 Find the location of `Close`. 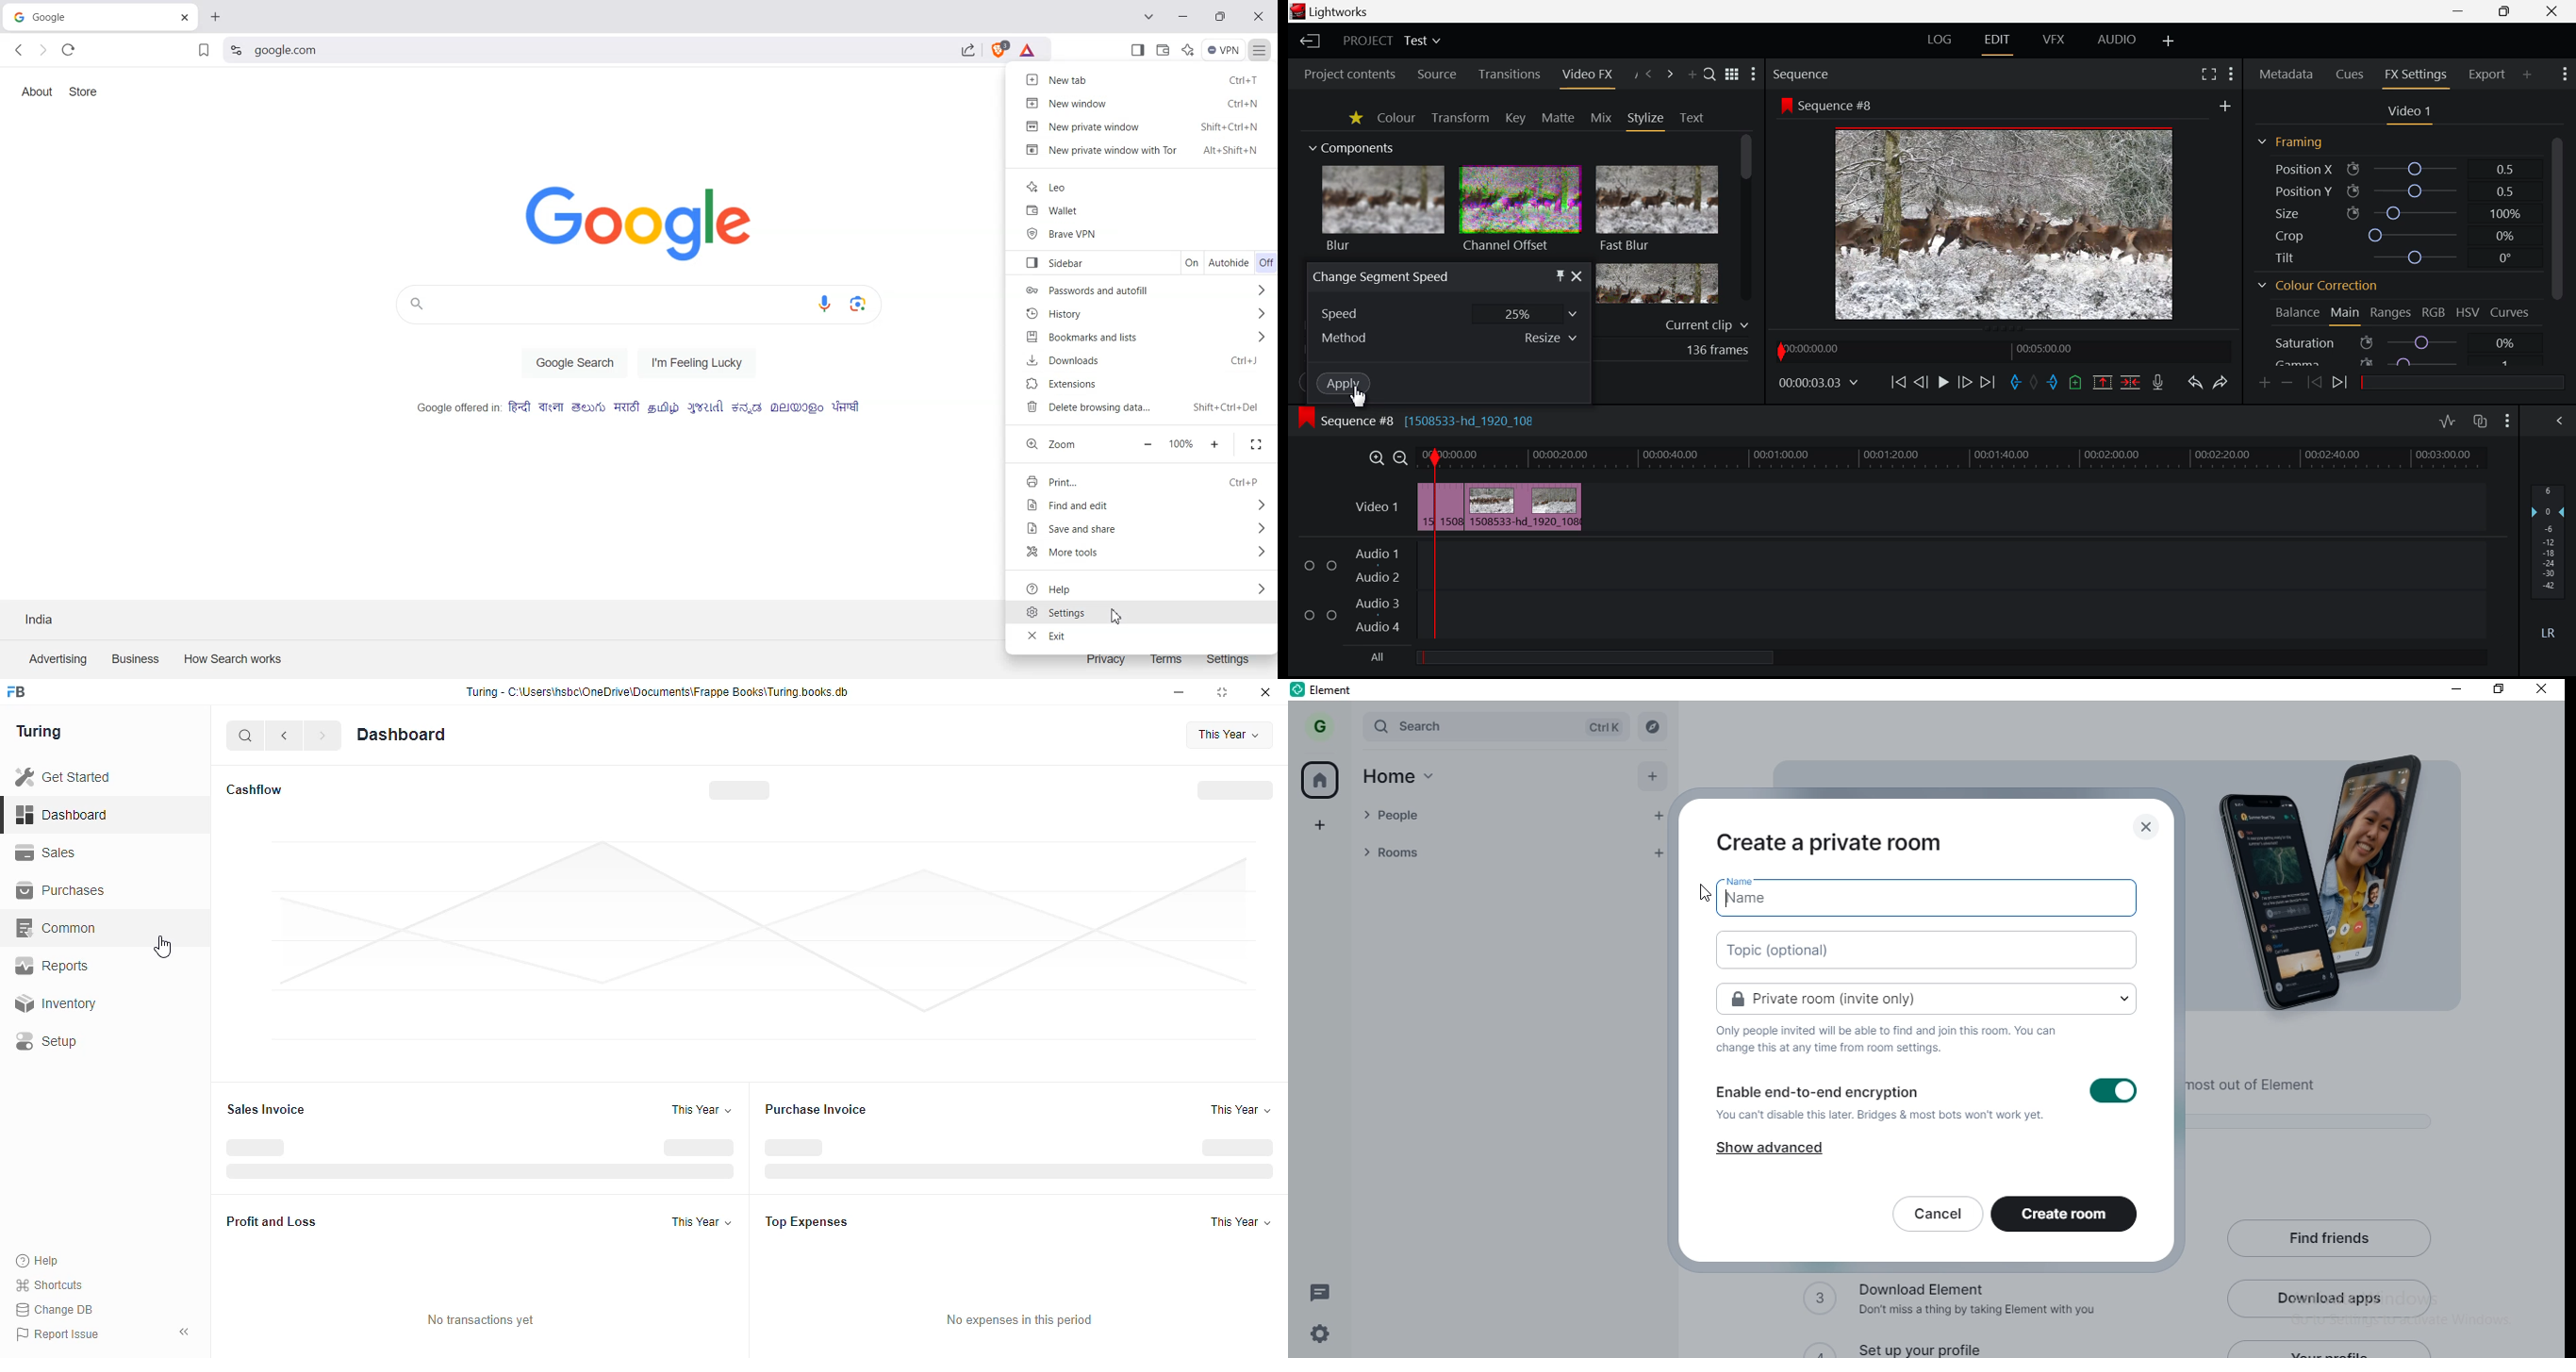

Close is located at coordinates (1576, 275).